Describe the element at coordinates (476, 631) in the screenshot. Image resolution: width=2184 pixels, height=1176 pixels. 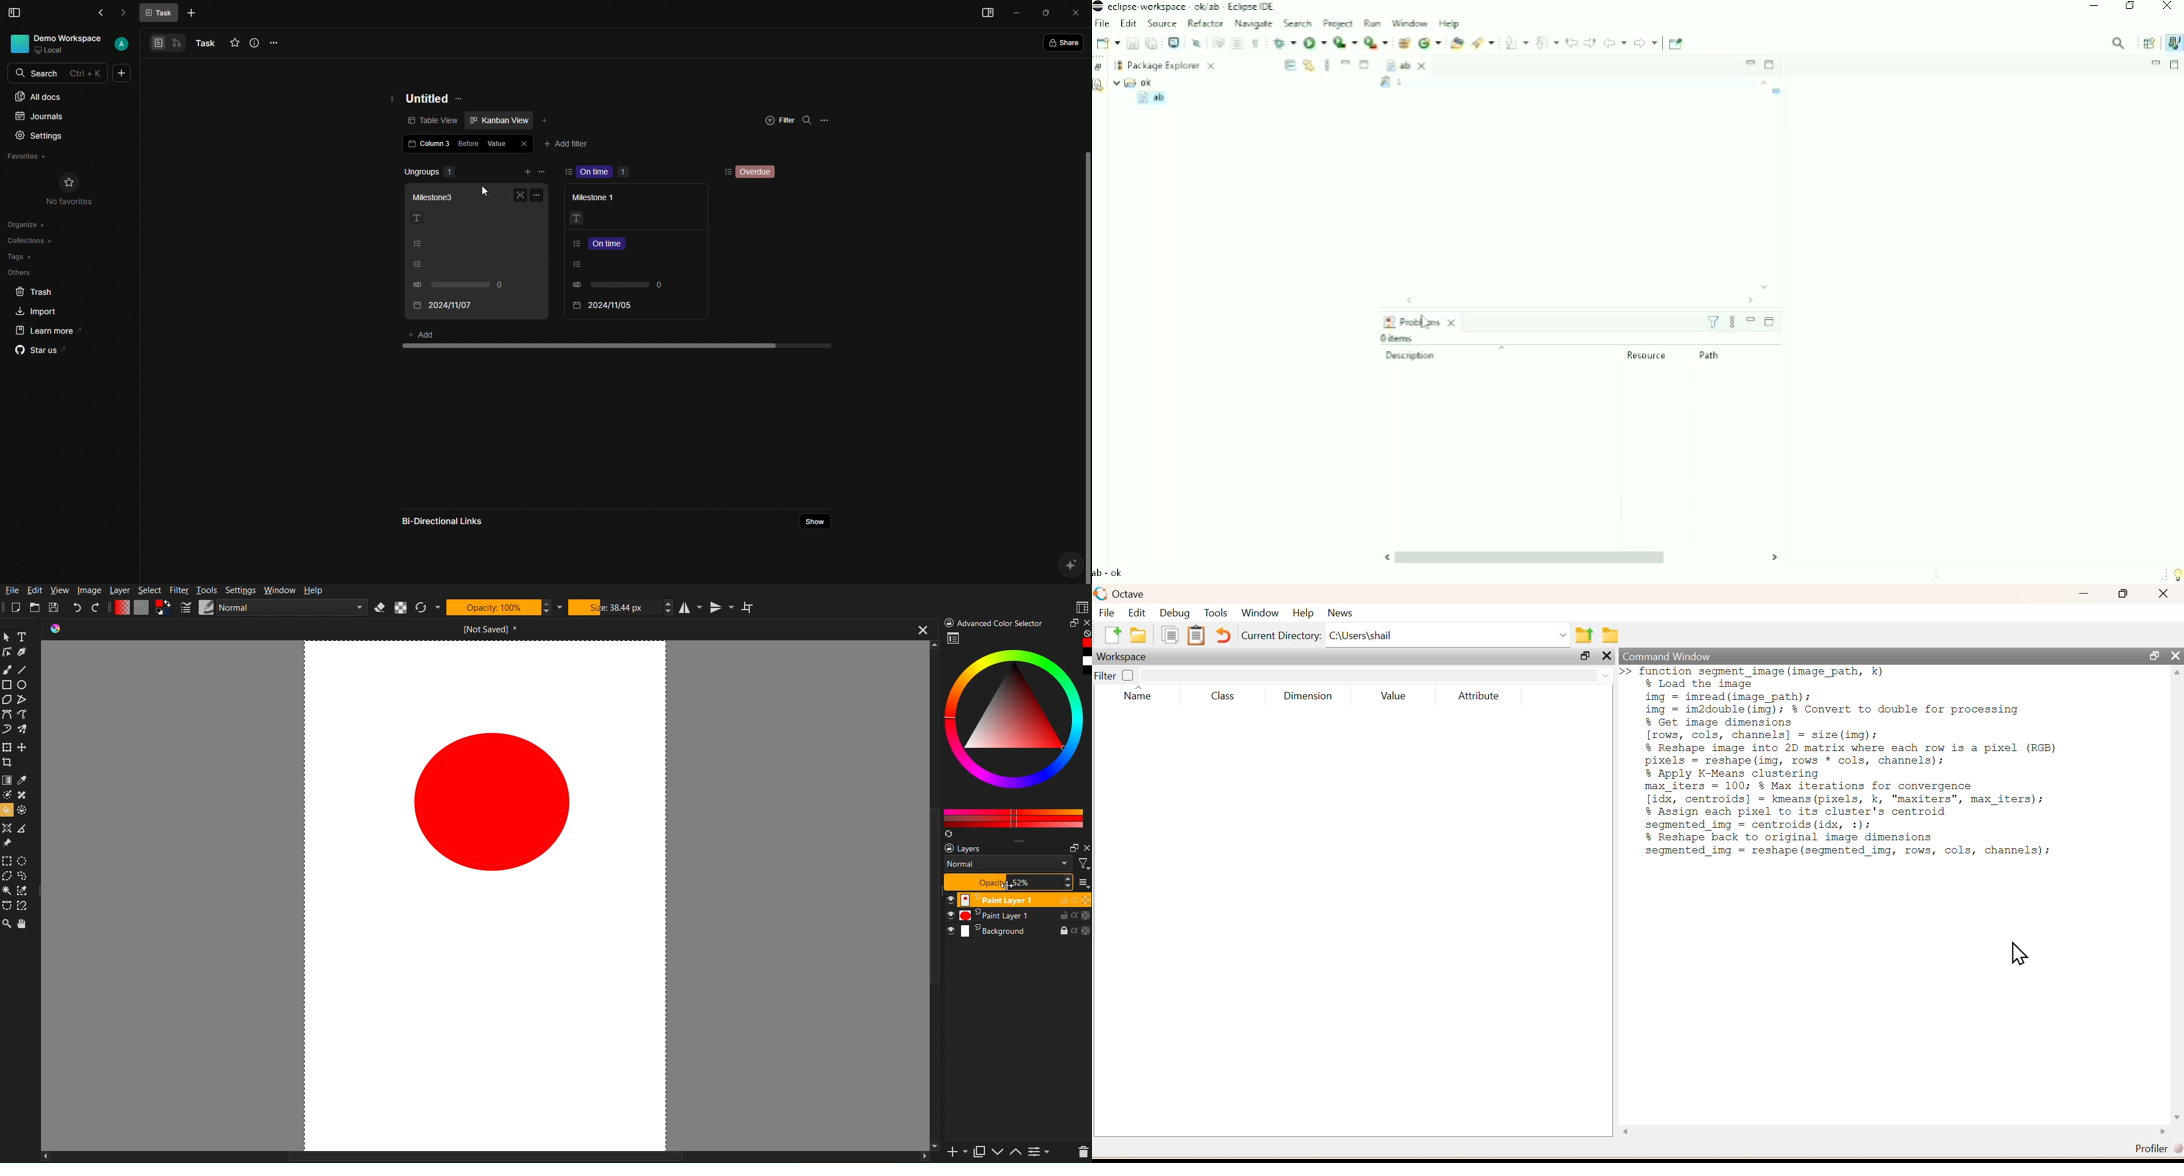
I see `Open Document` at that location.